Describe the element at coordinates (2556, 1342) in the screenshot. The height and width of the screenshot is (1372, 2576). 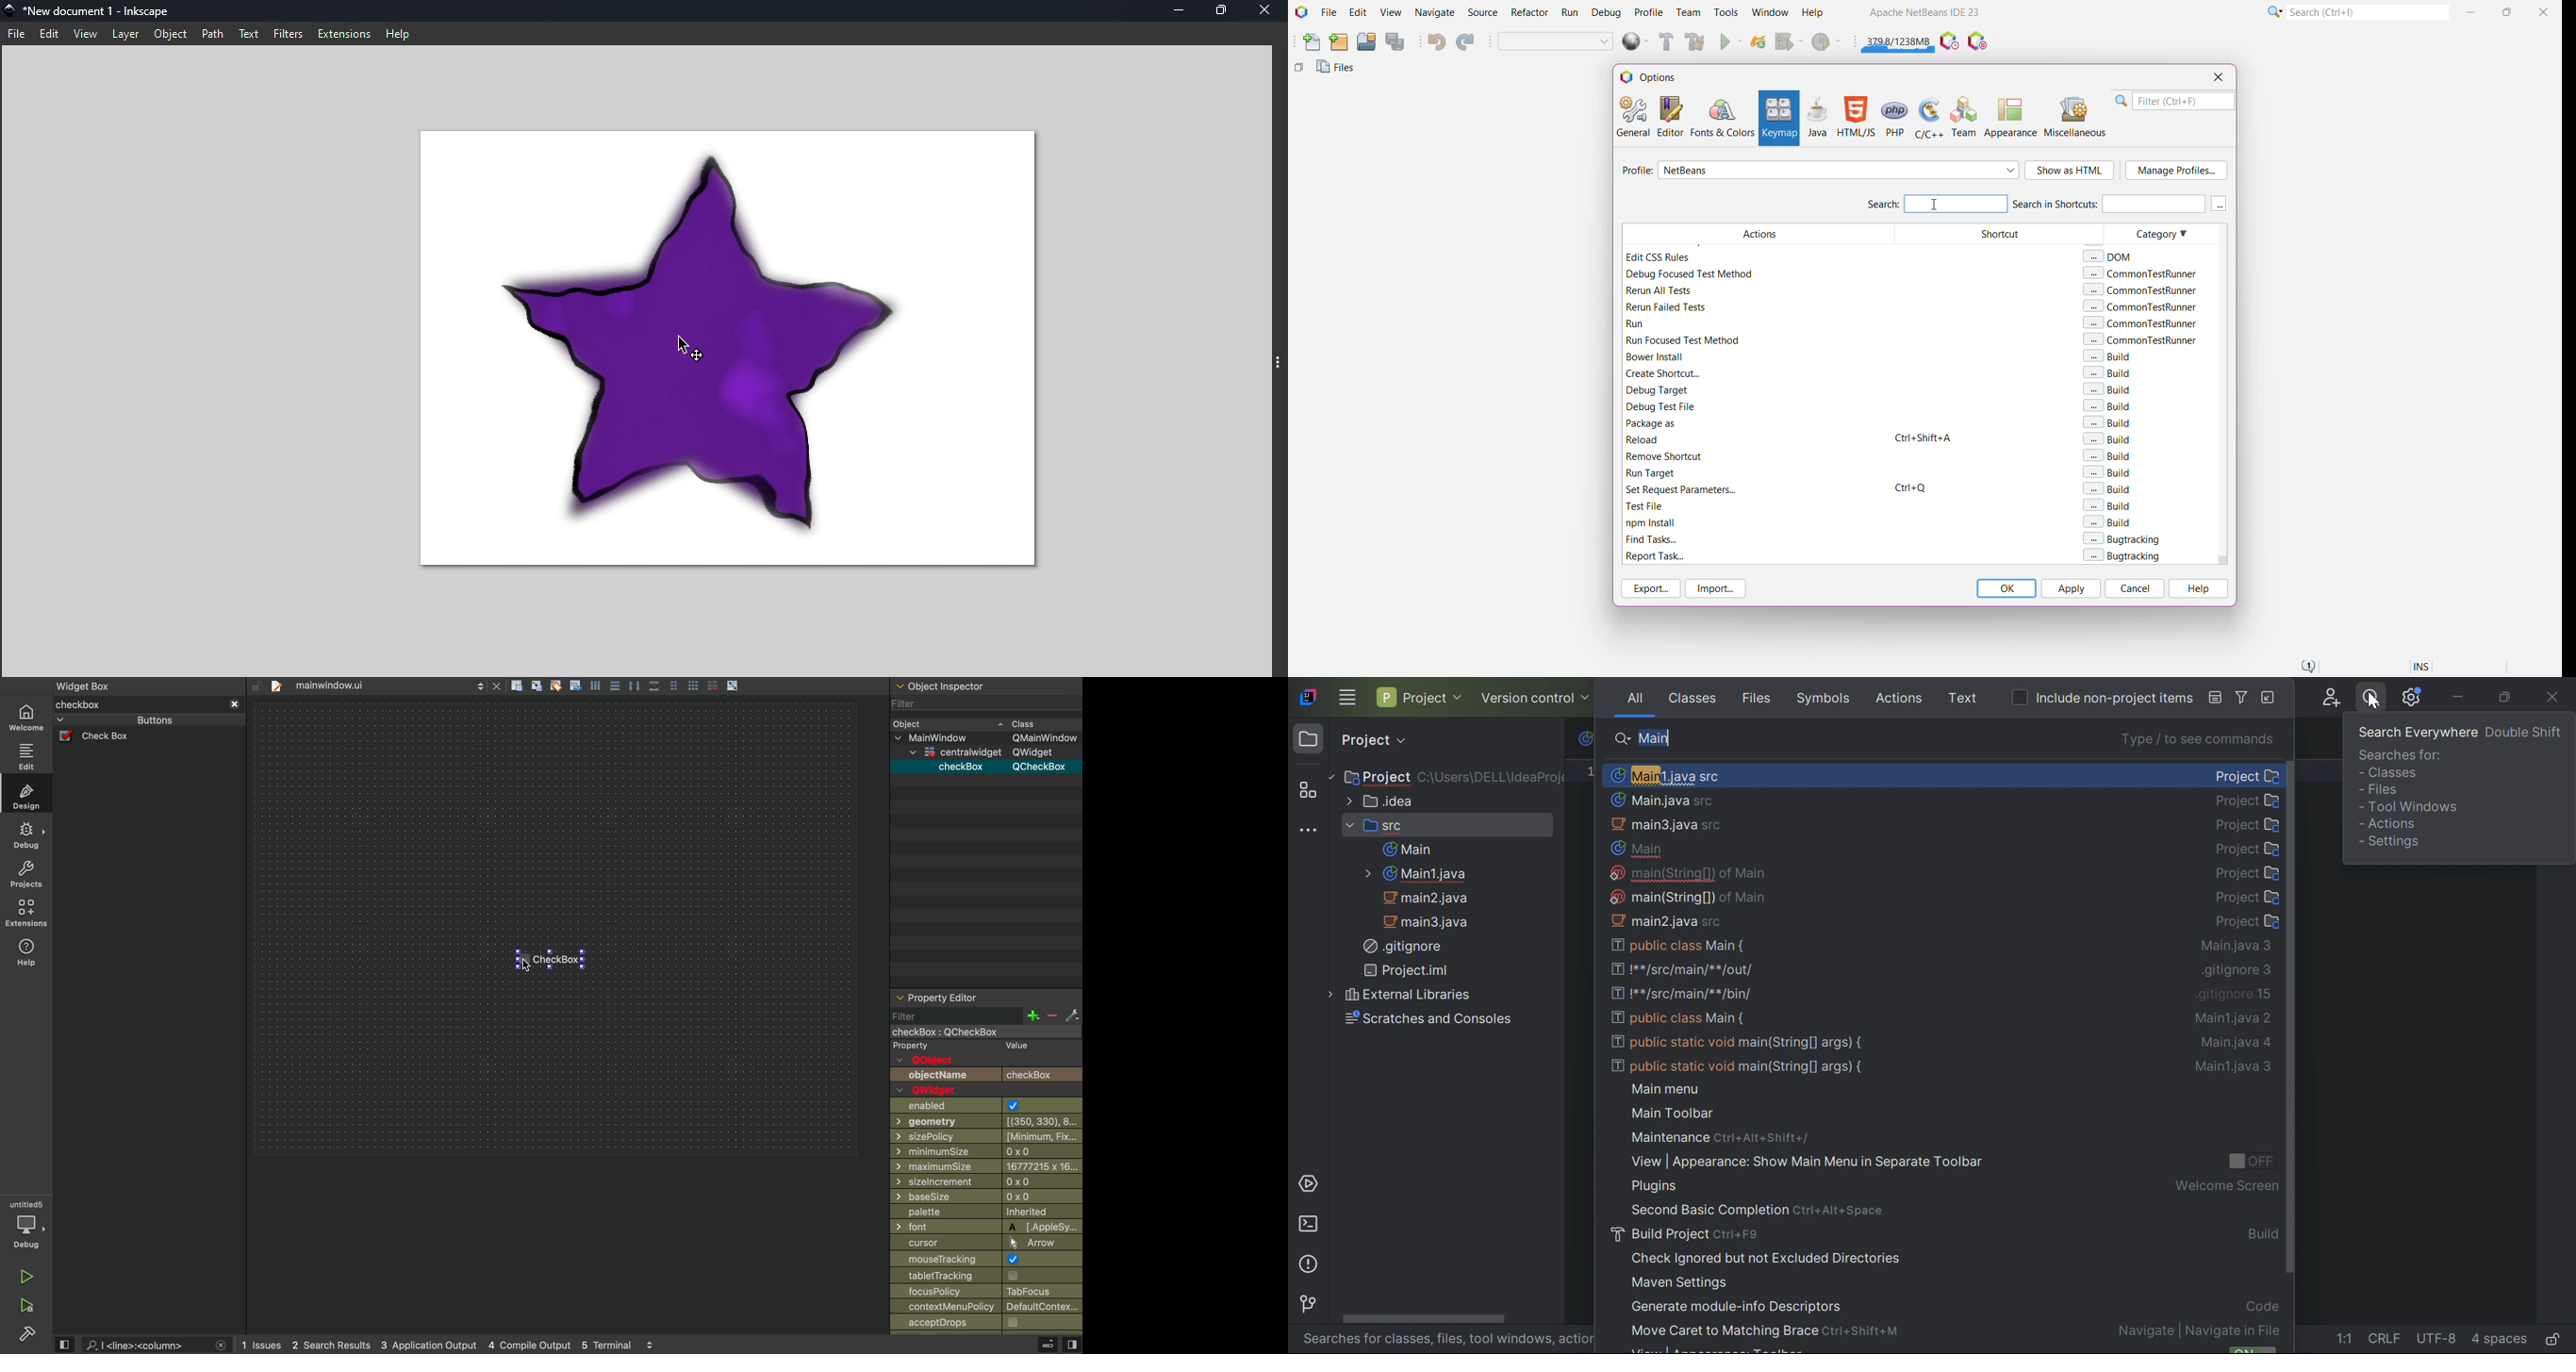
I see `Make file read-only` at that location.